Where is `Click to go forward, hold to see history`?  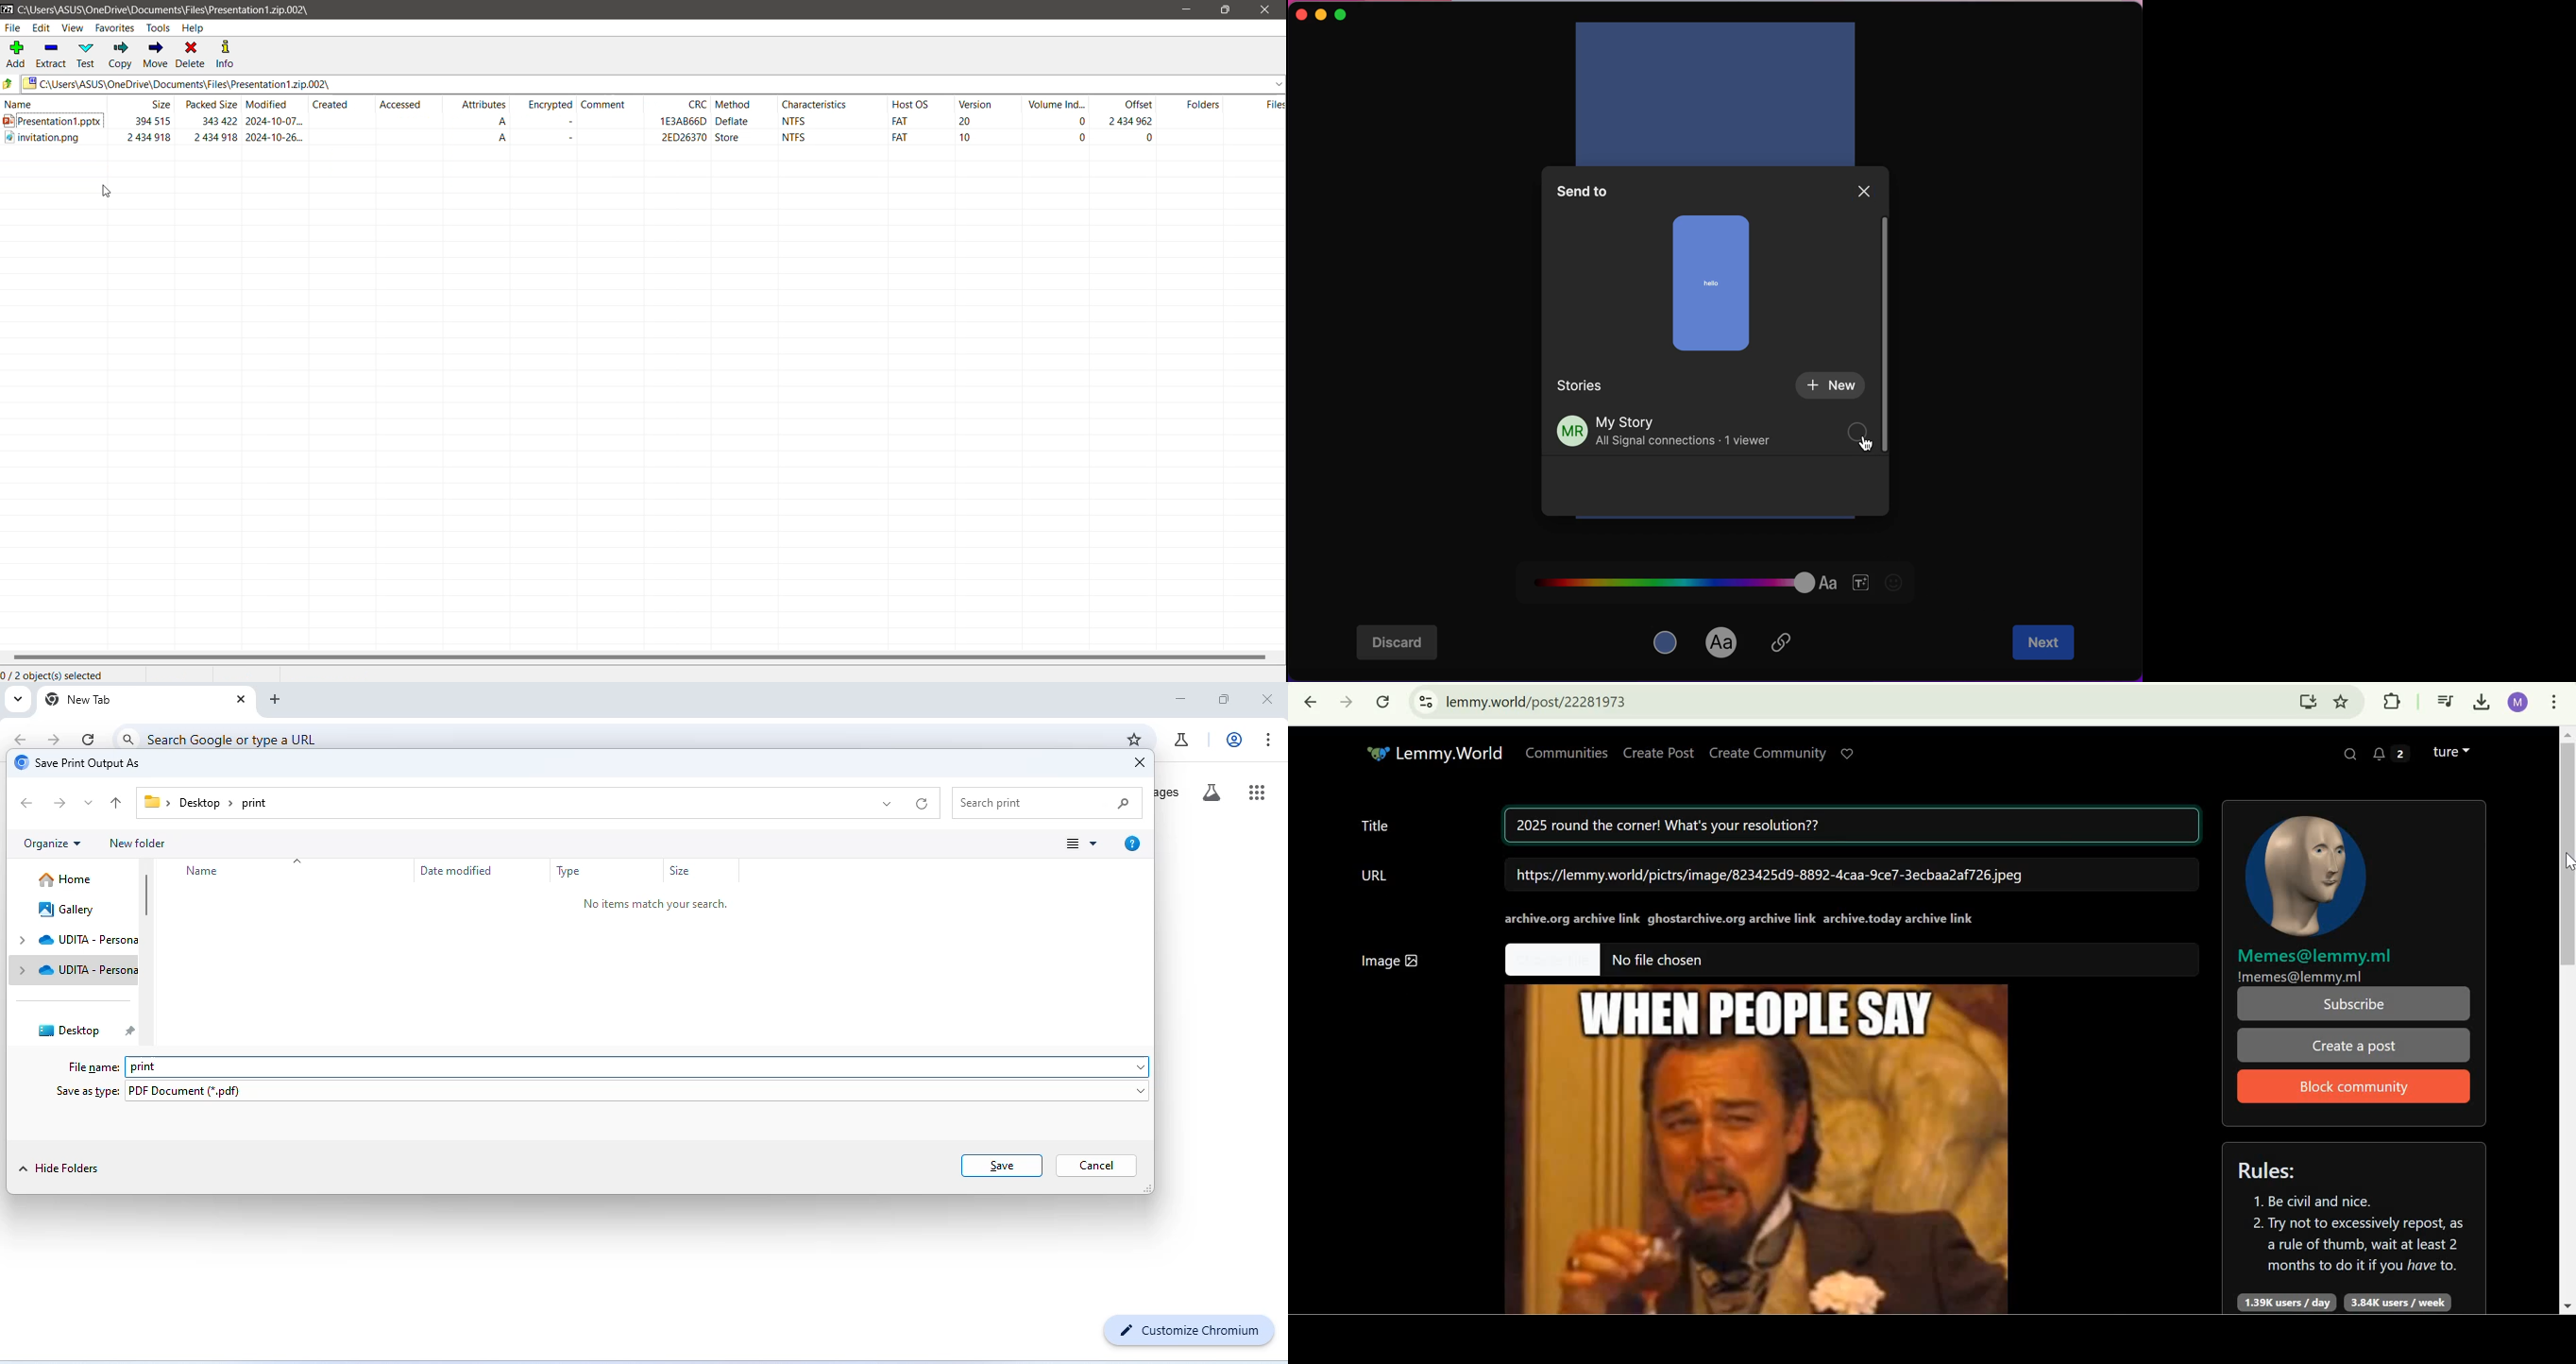 Click to go forward, hold to see history is located at coordinates (1347, 702).